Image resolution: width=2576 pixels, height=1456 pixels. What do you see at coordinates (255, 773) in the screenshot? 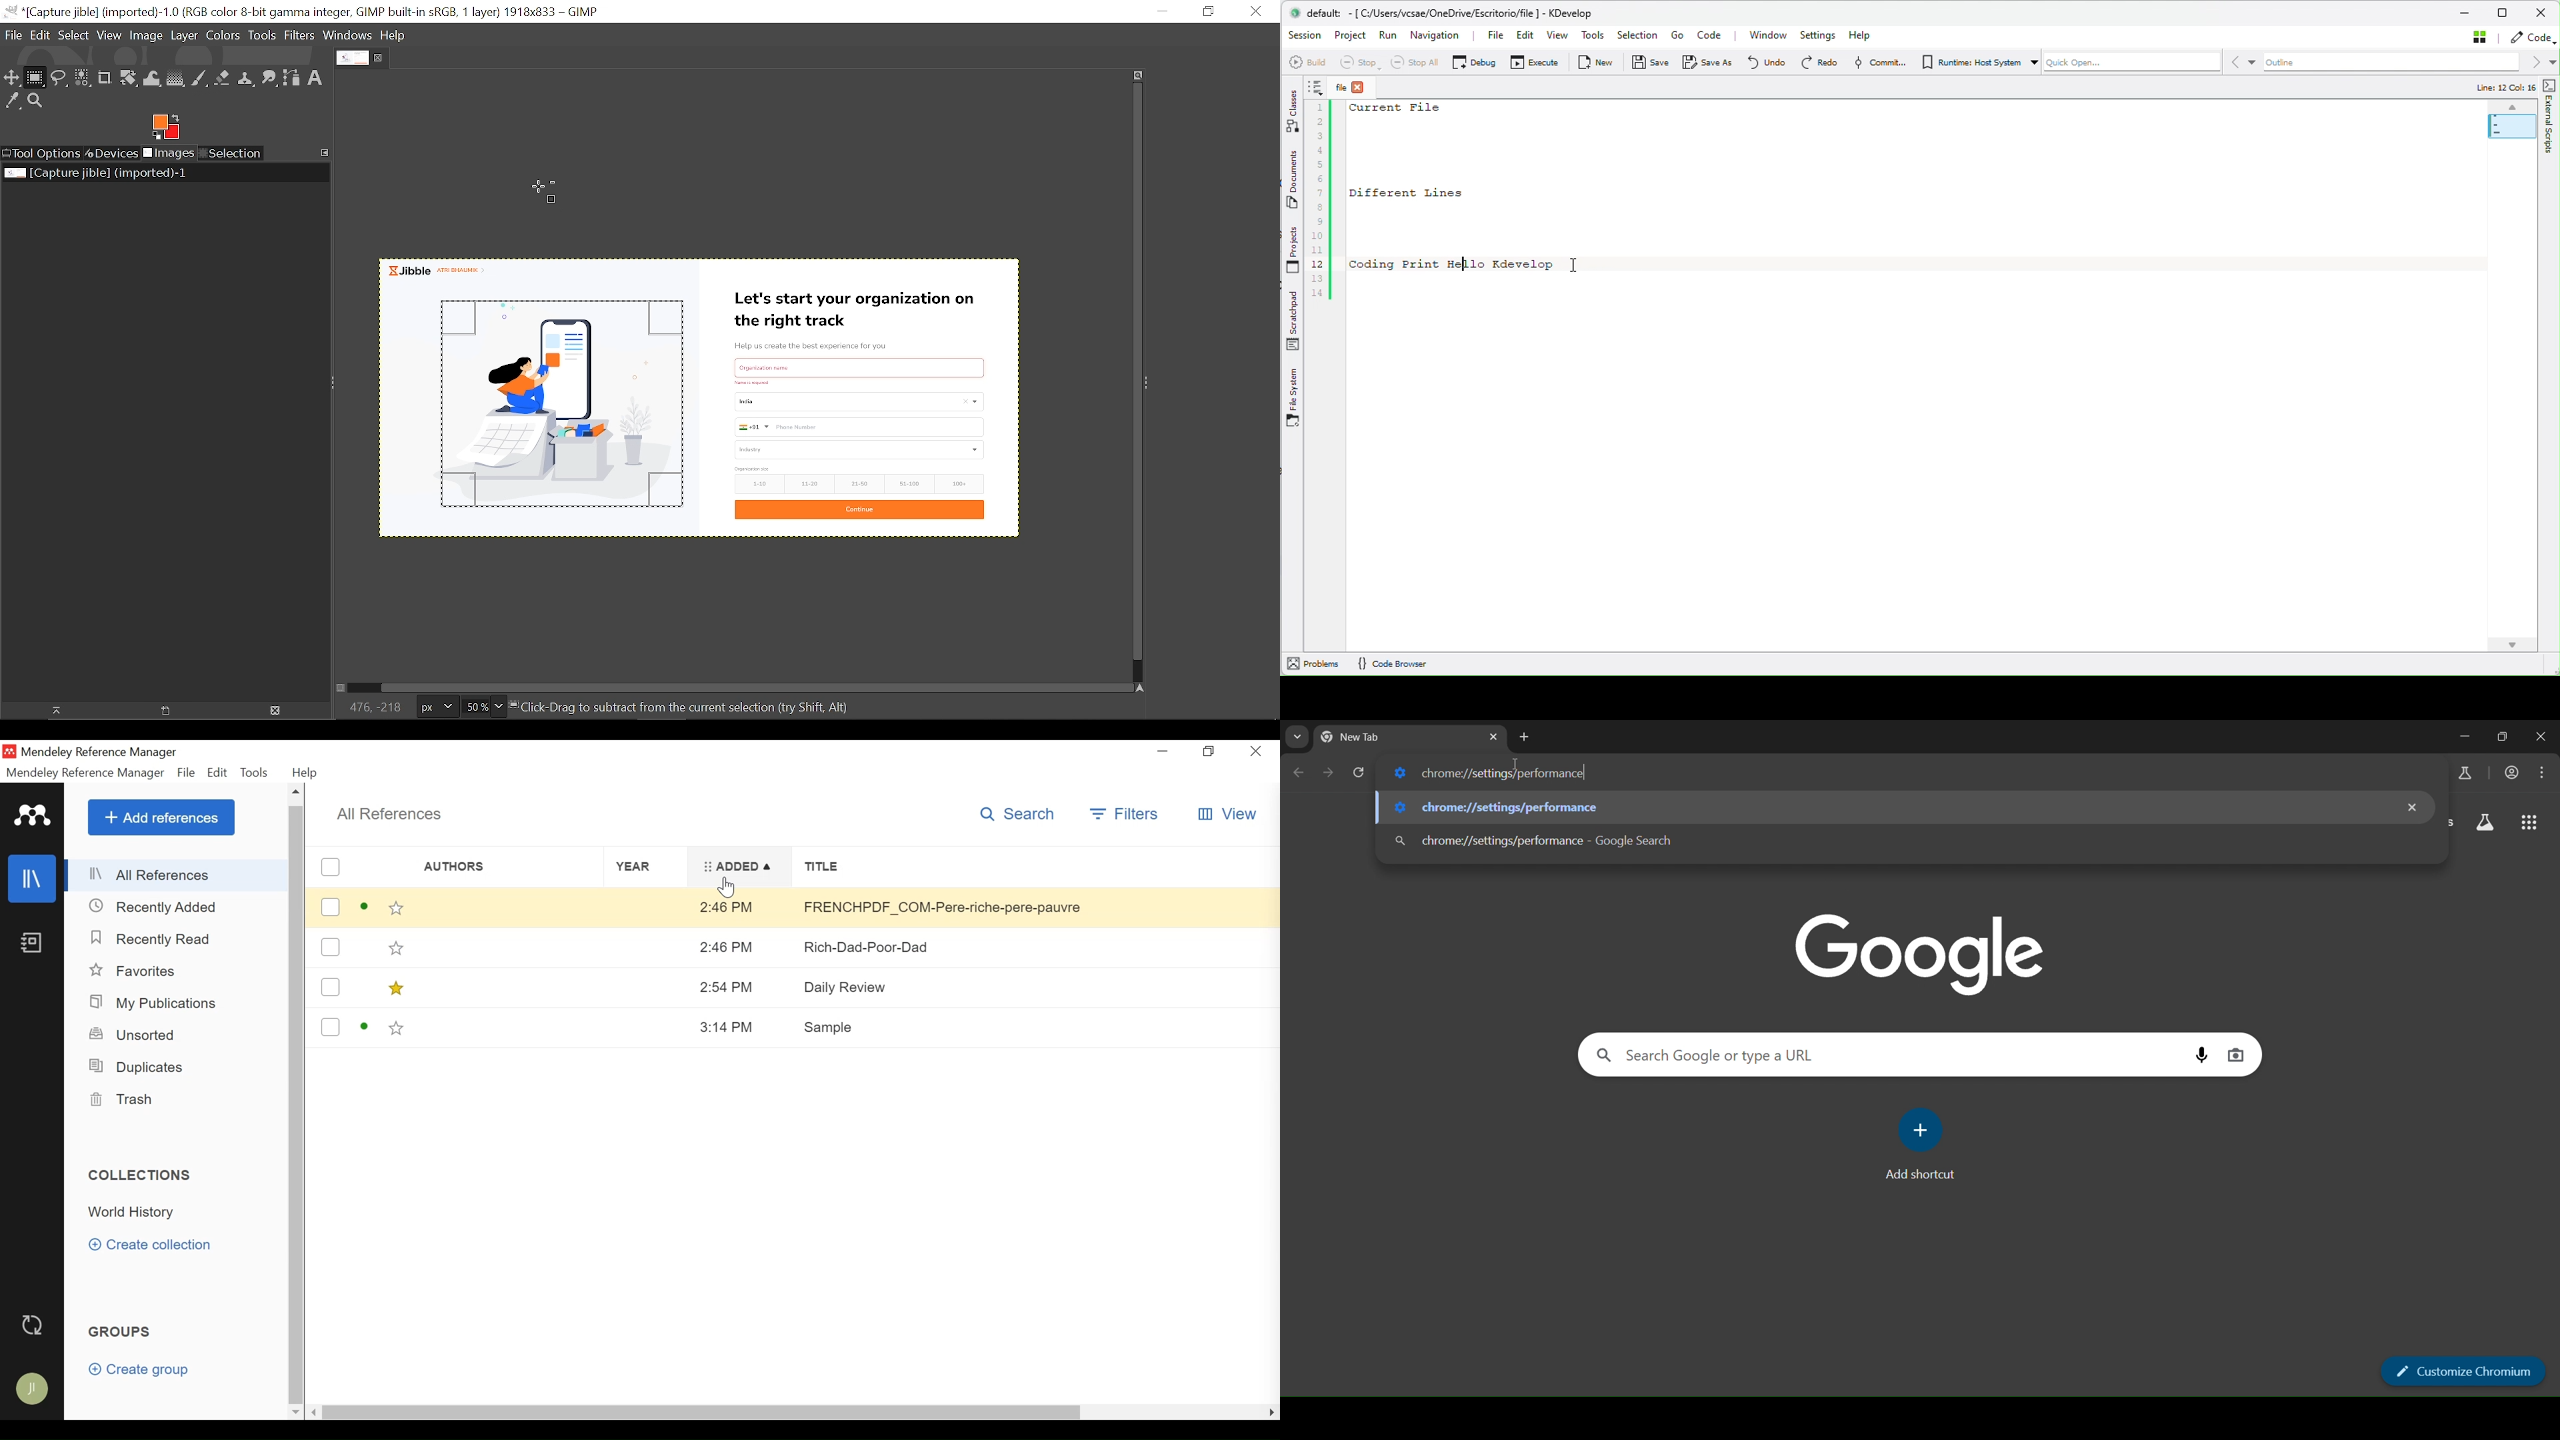
I see `Tools` at bounding box center [255, 773].